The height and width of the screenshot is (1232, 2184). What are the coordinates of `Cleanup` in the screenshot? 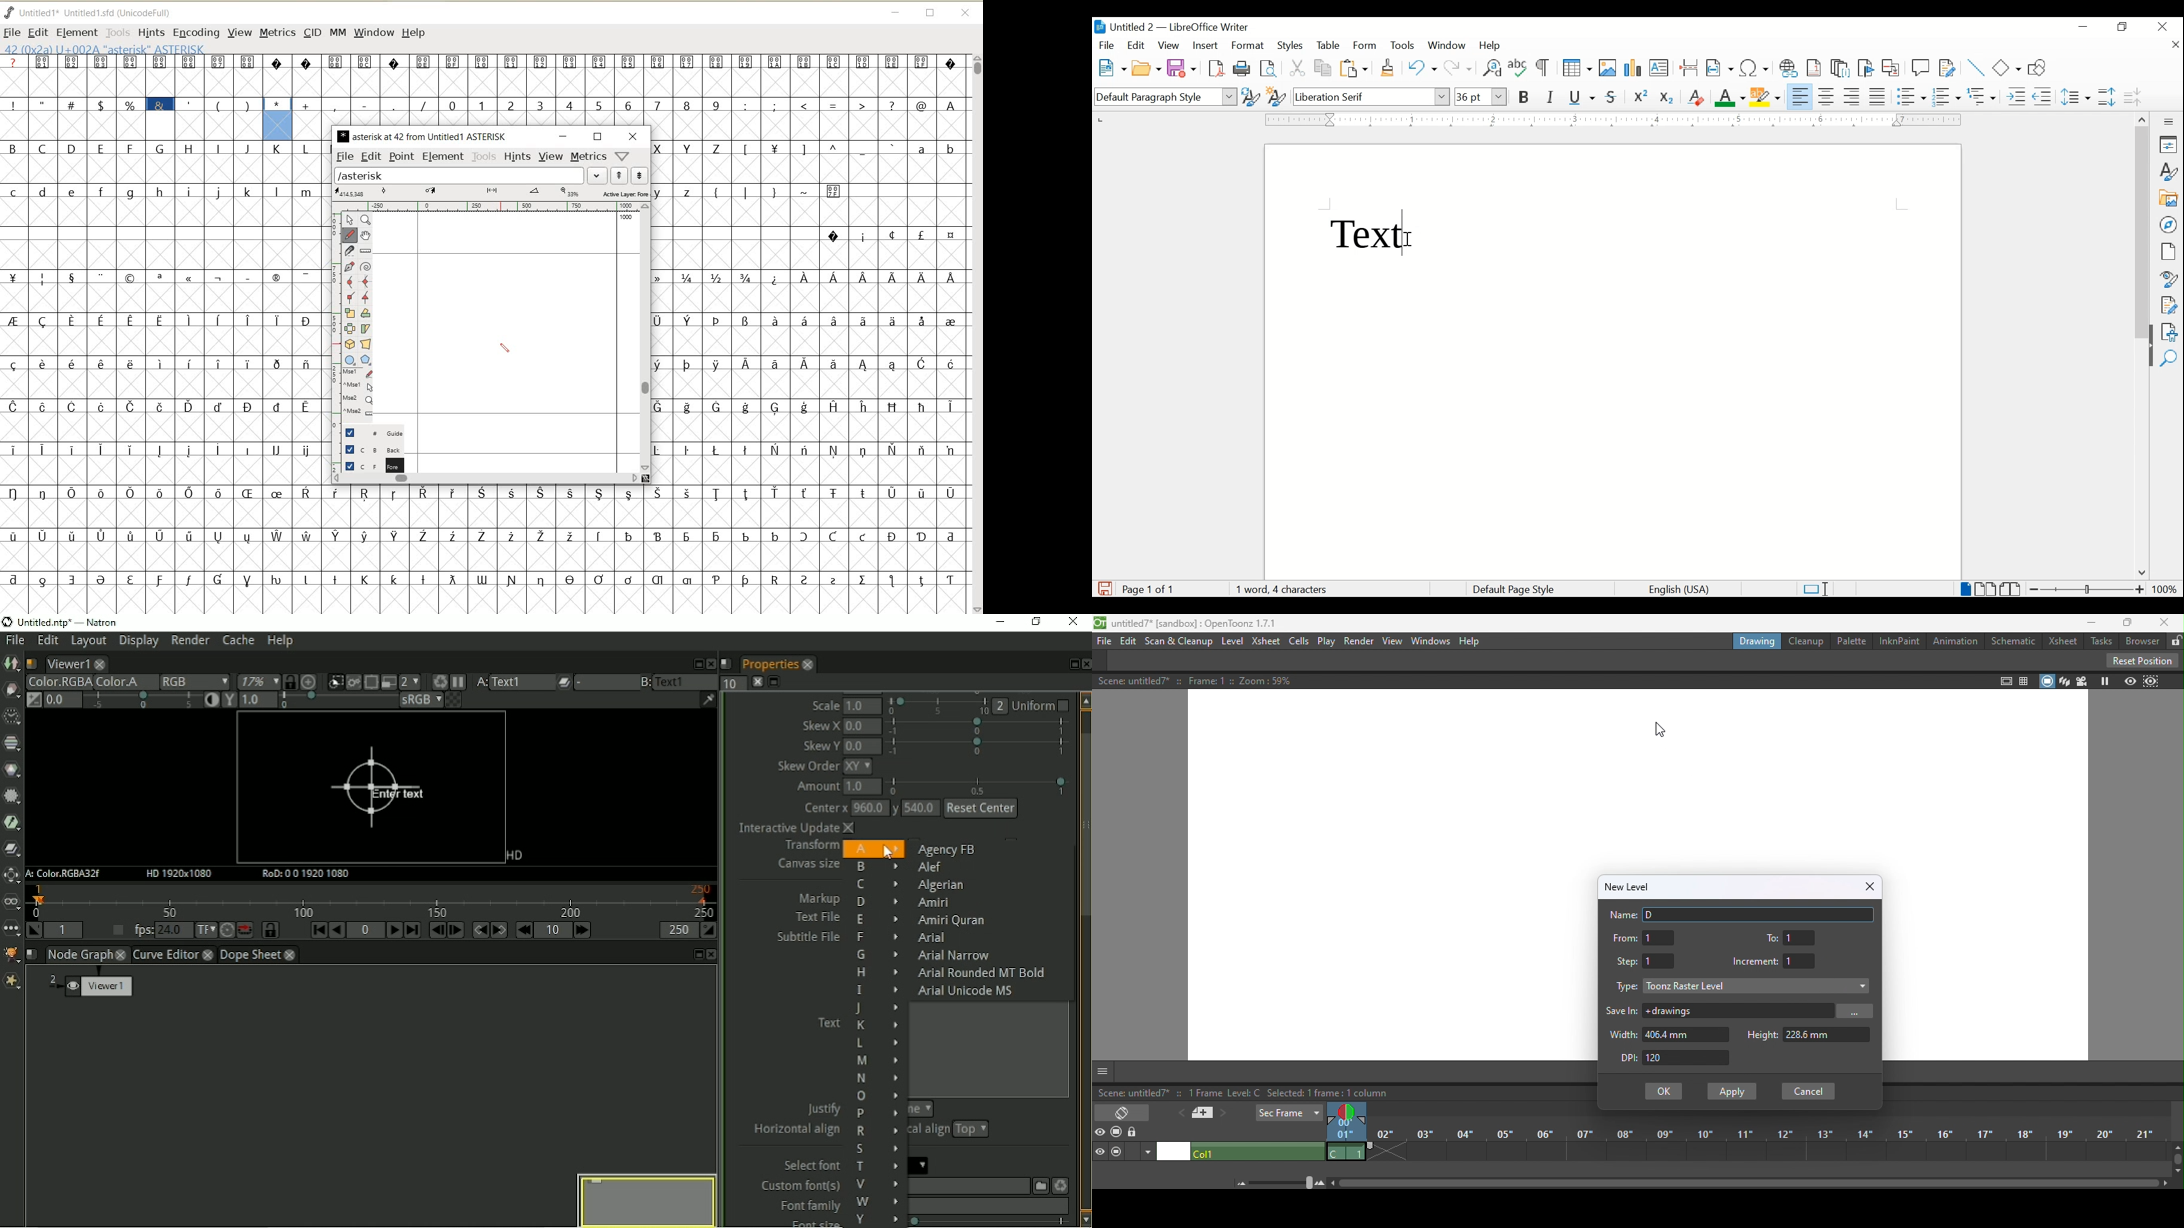 It's located at (1805, 641).